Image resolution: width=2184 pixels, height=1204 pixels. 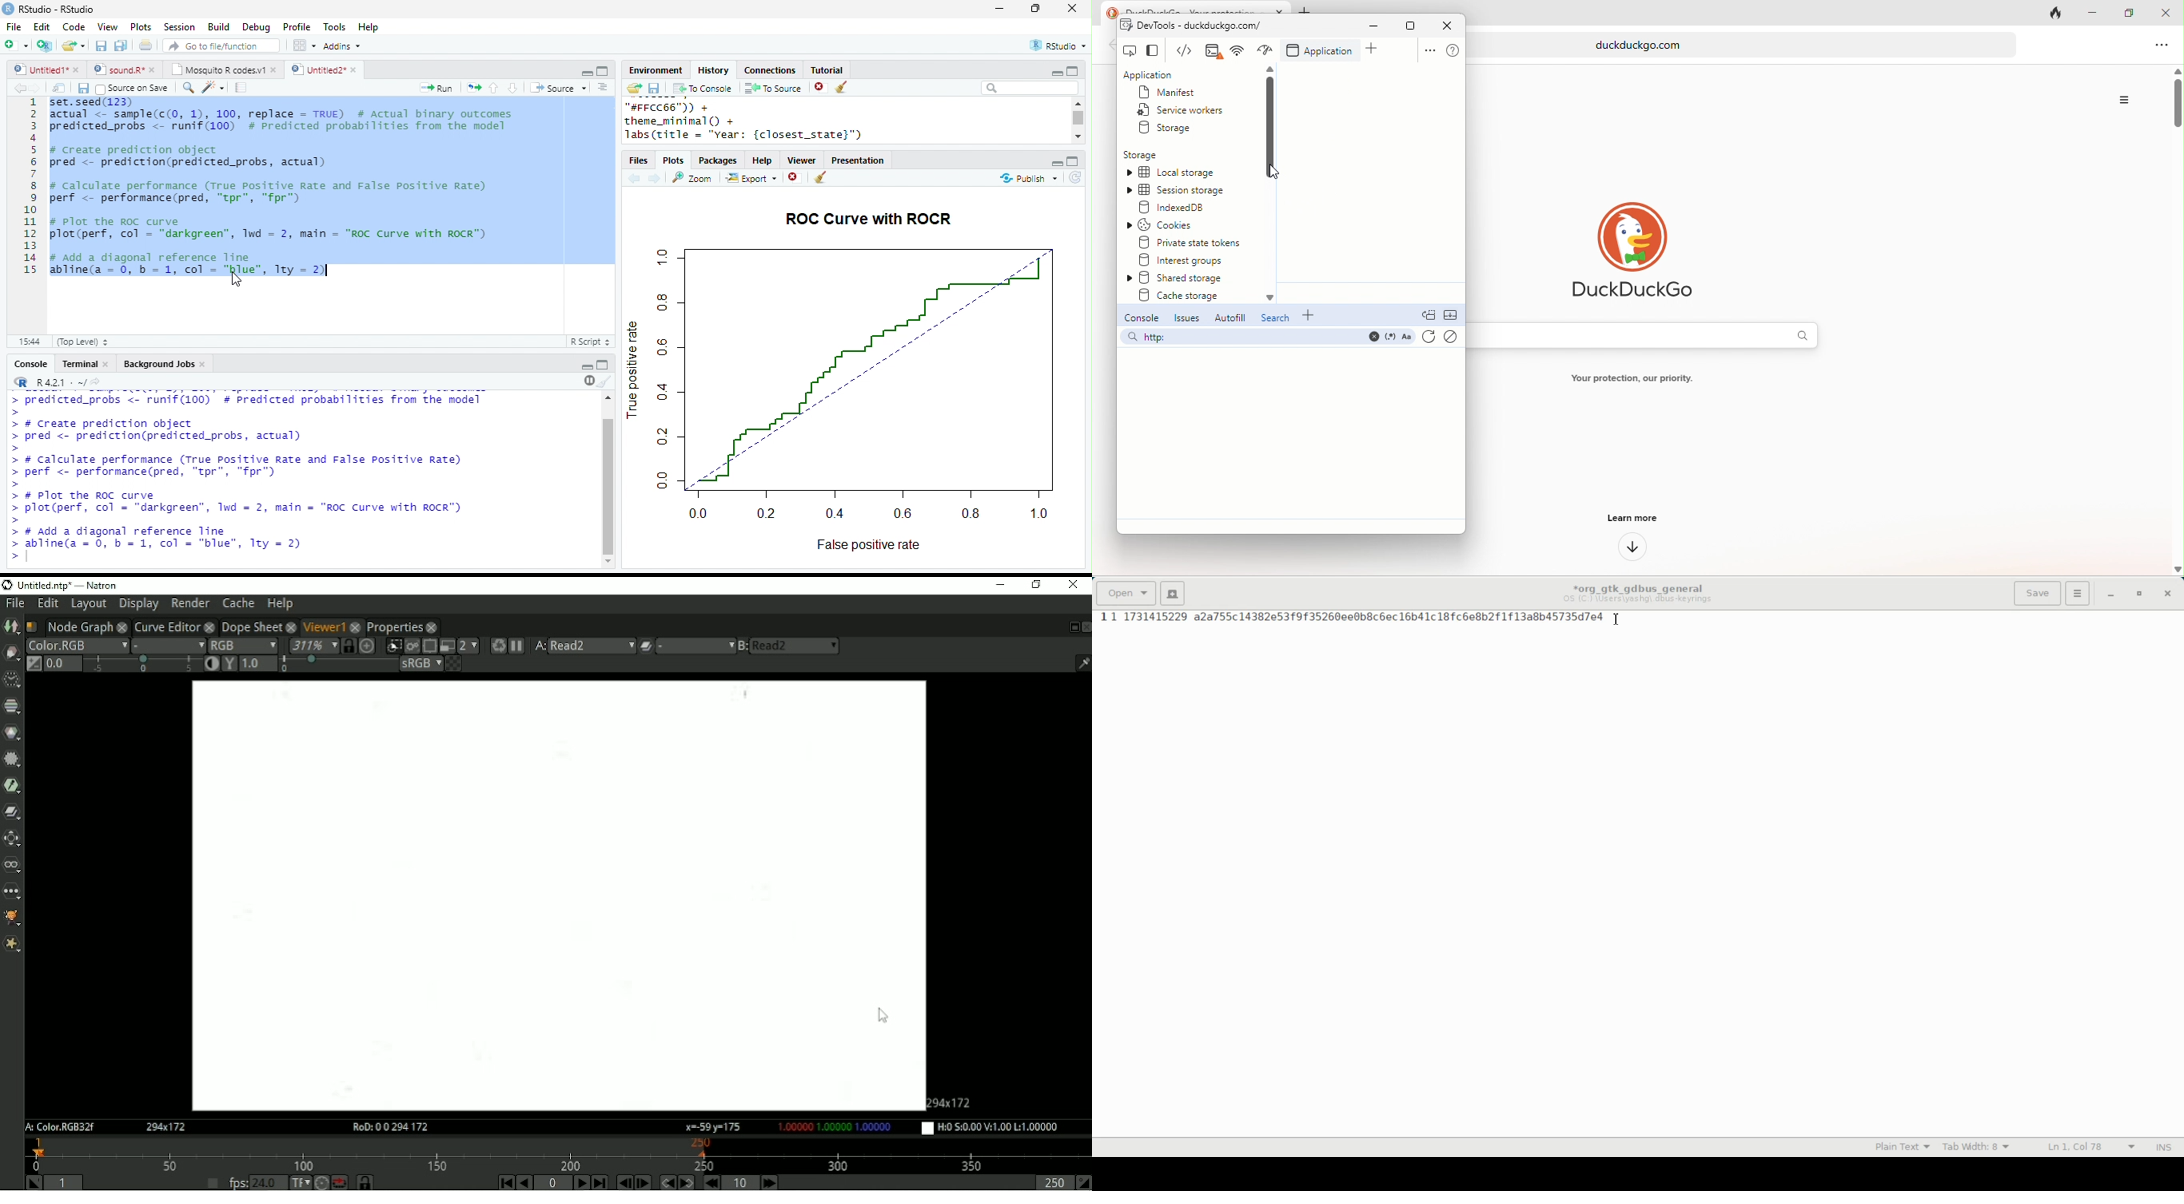 What do you see at coordinates (158, 365) in the screenshot?
I see `Background Jobs` at bounding box center [158, 365].